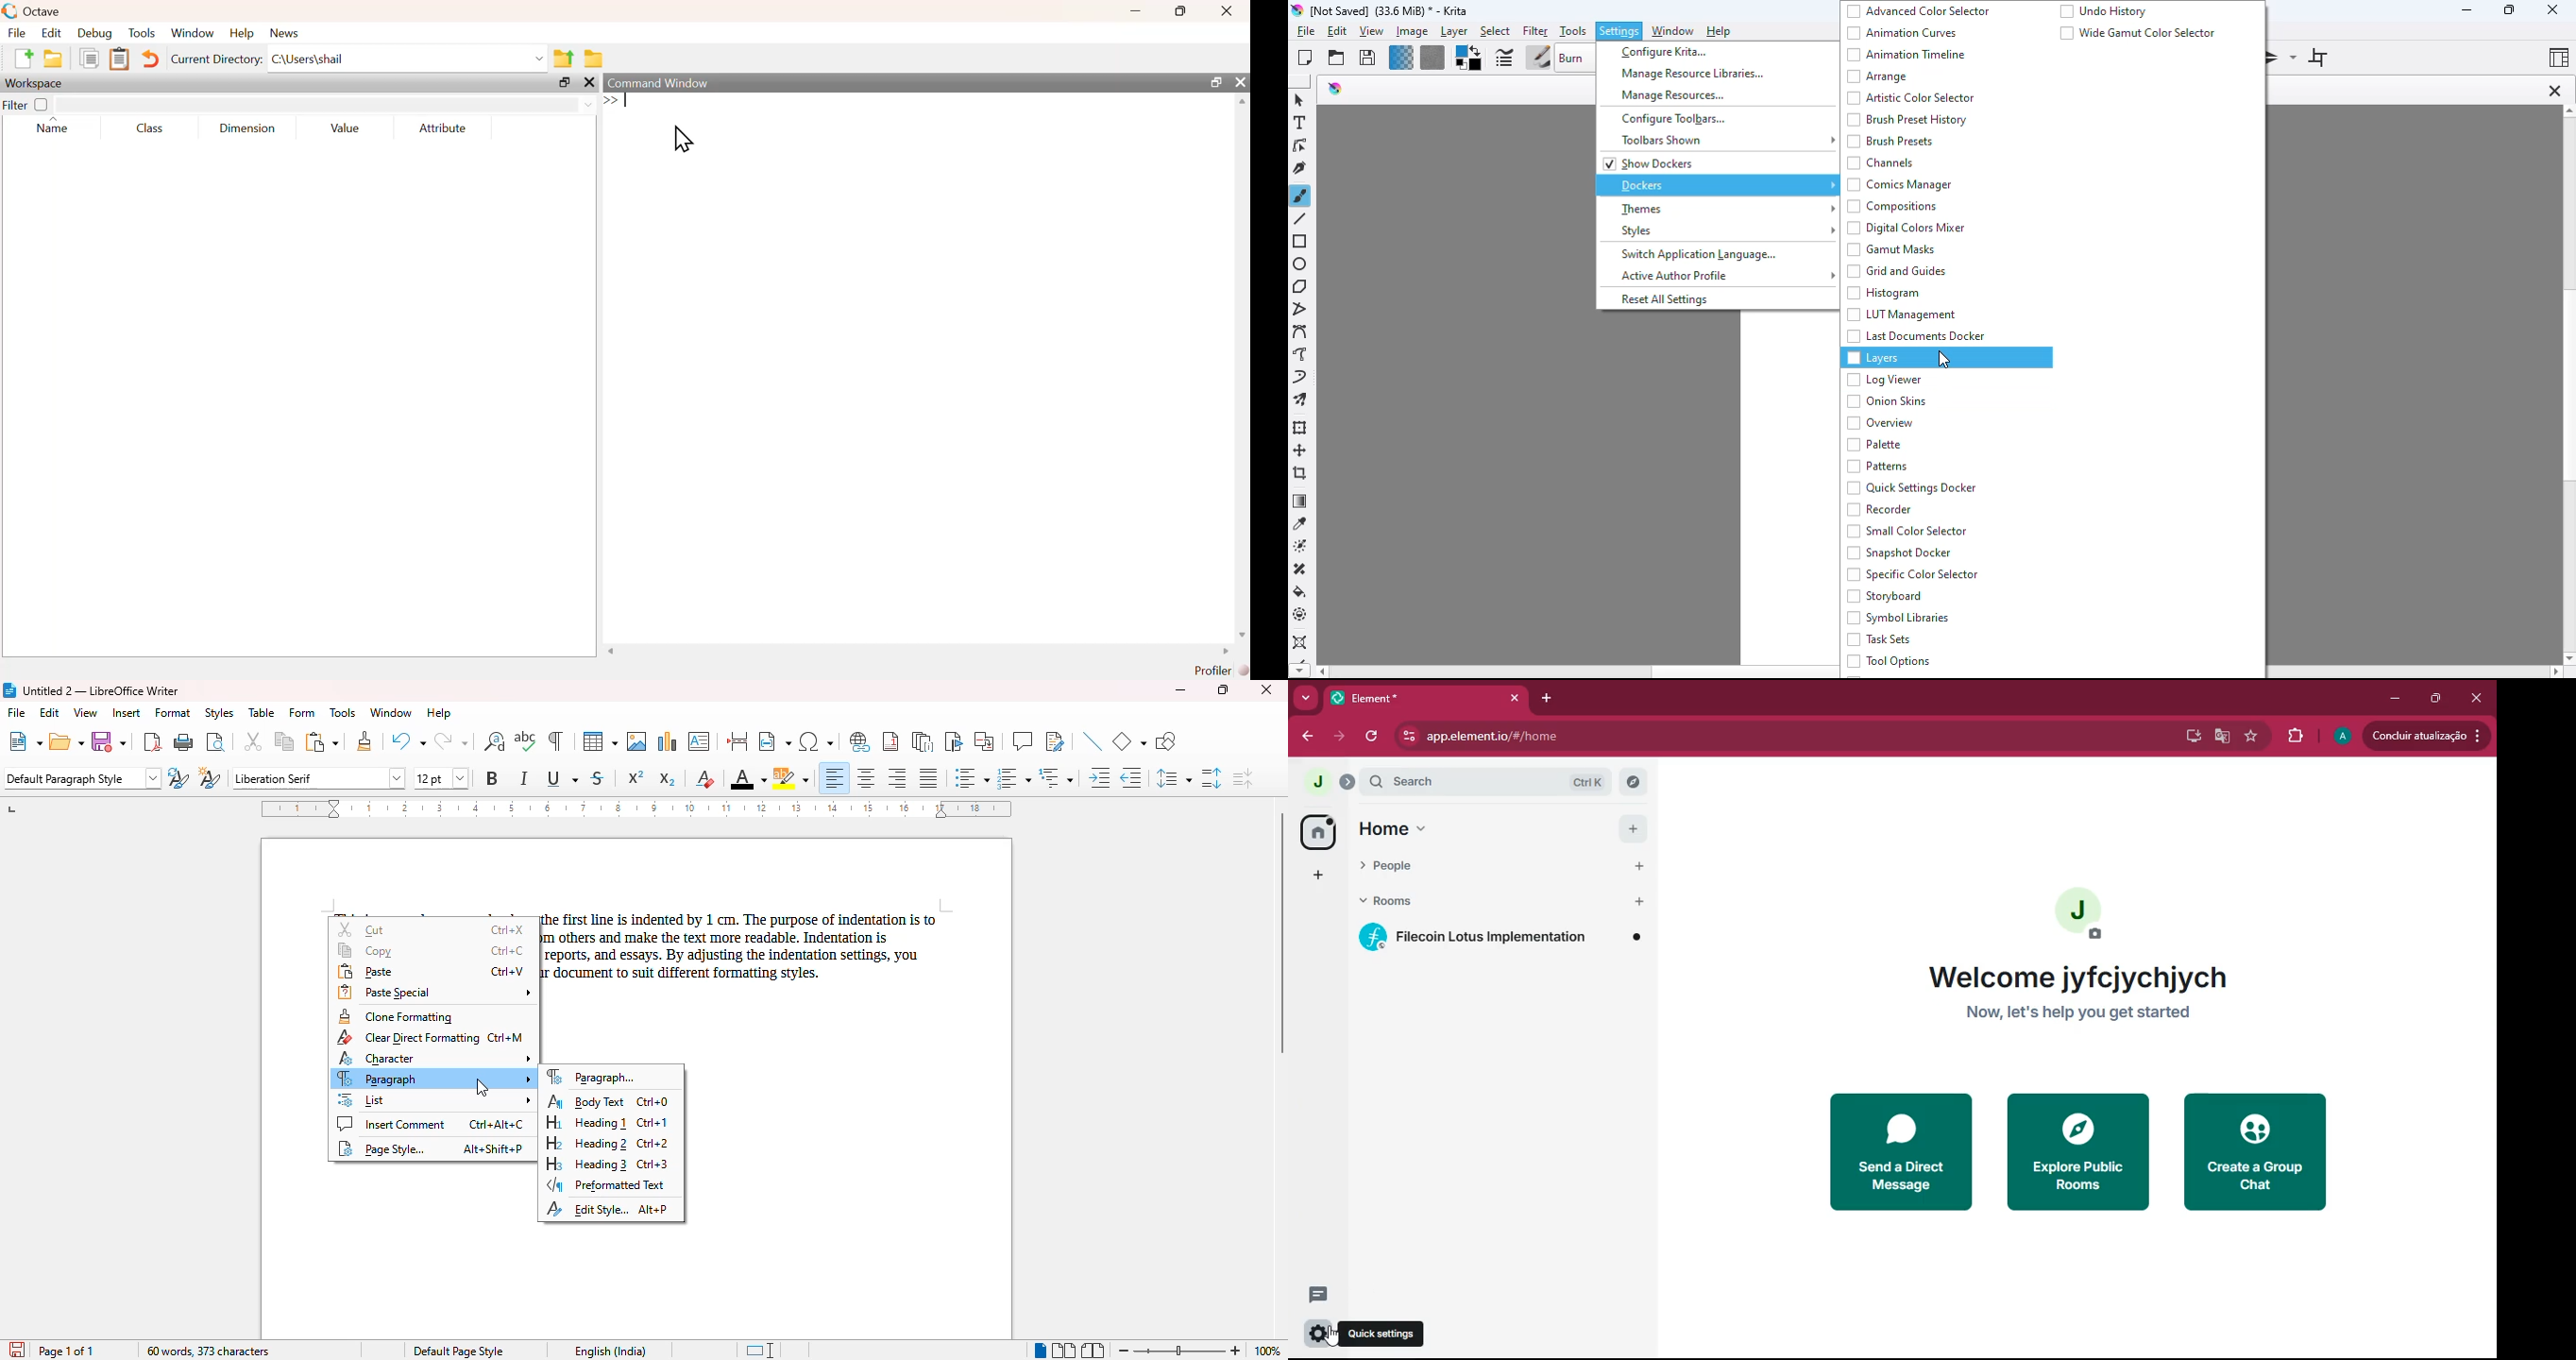  I want to click on fill pattern, so click(1432, 58).